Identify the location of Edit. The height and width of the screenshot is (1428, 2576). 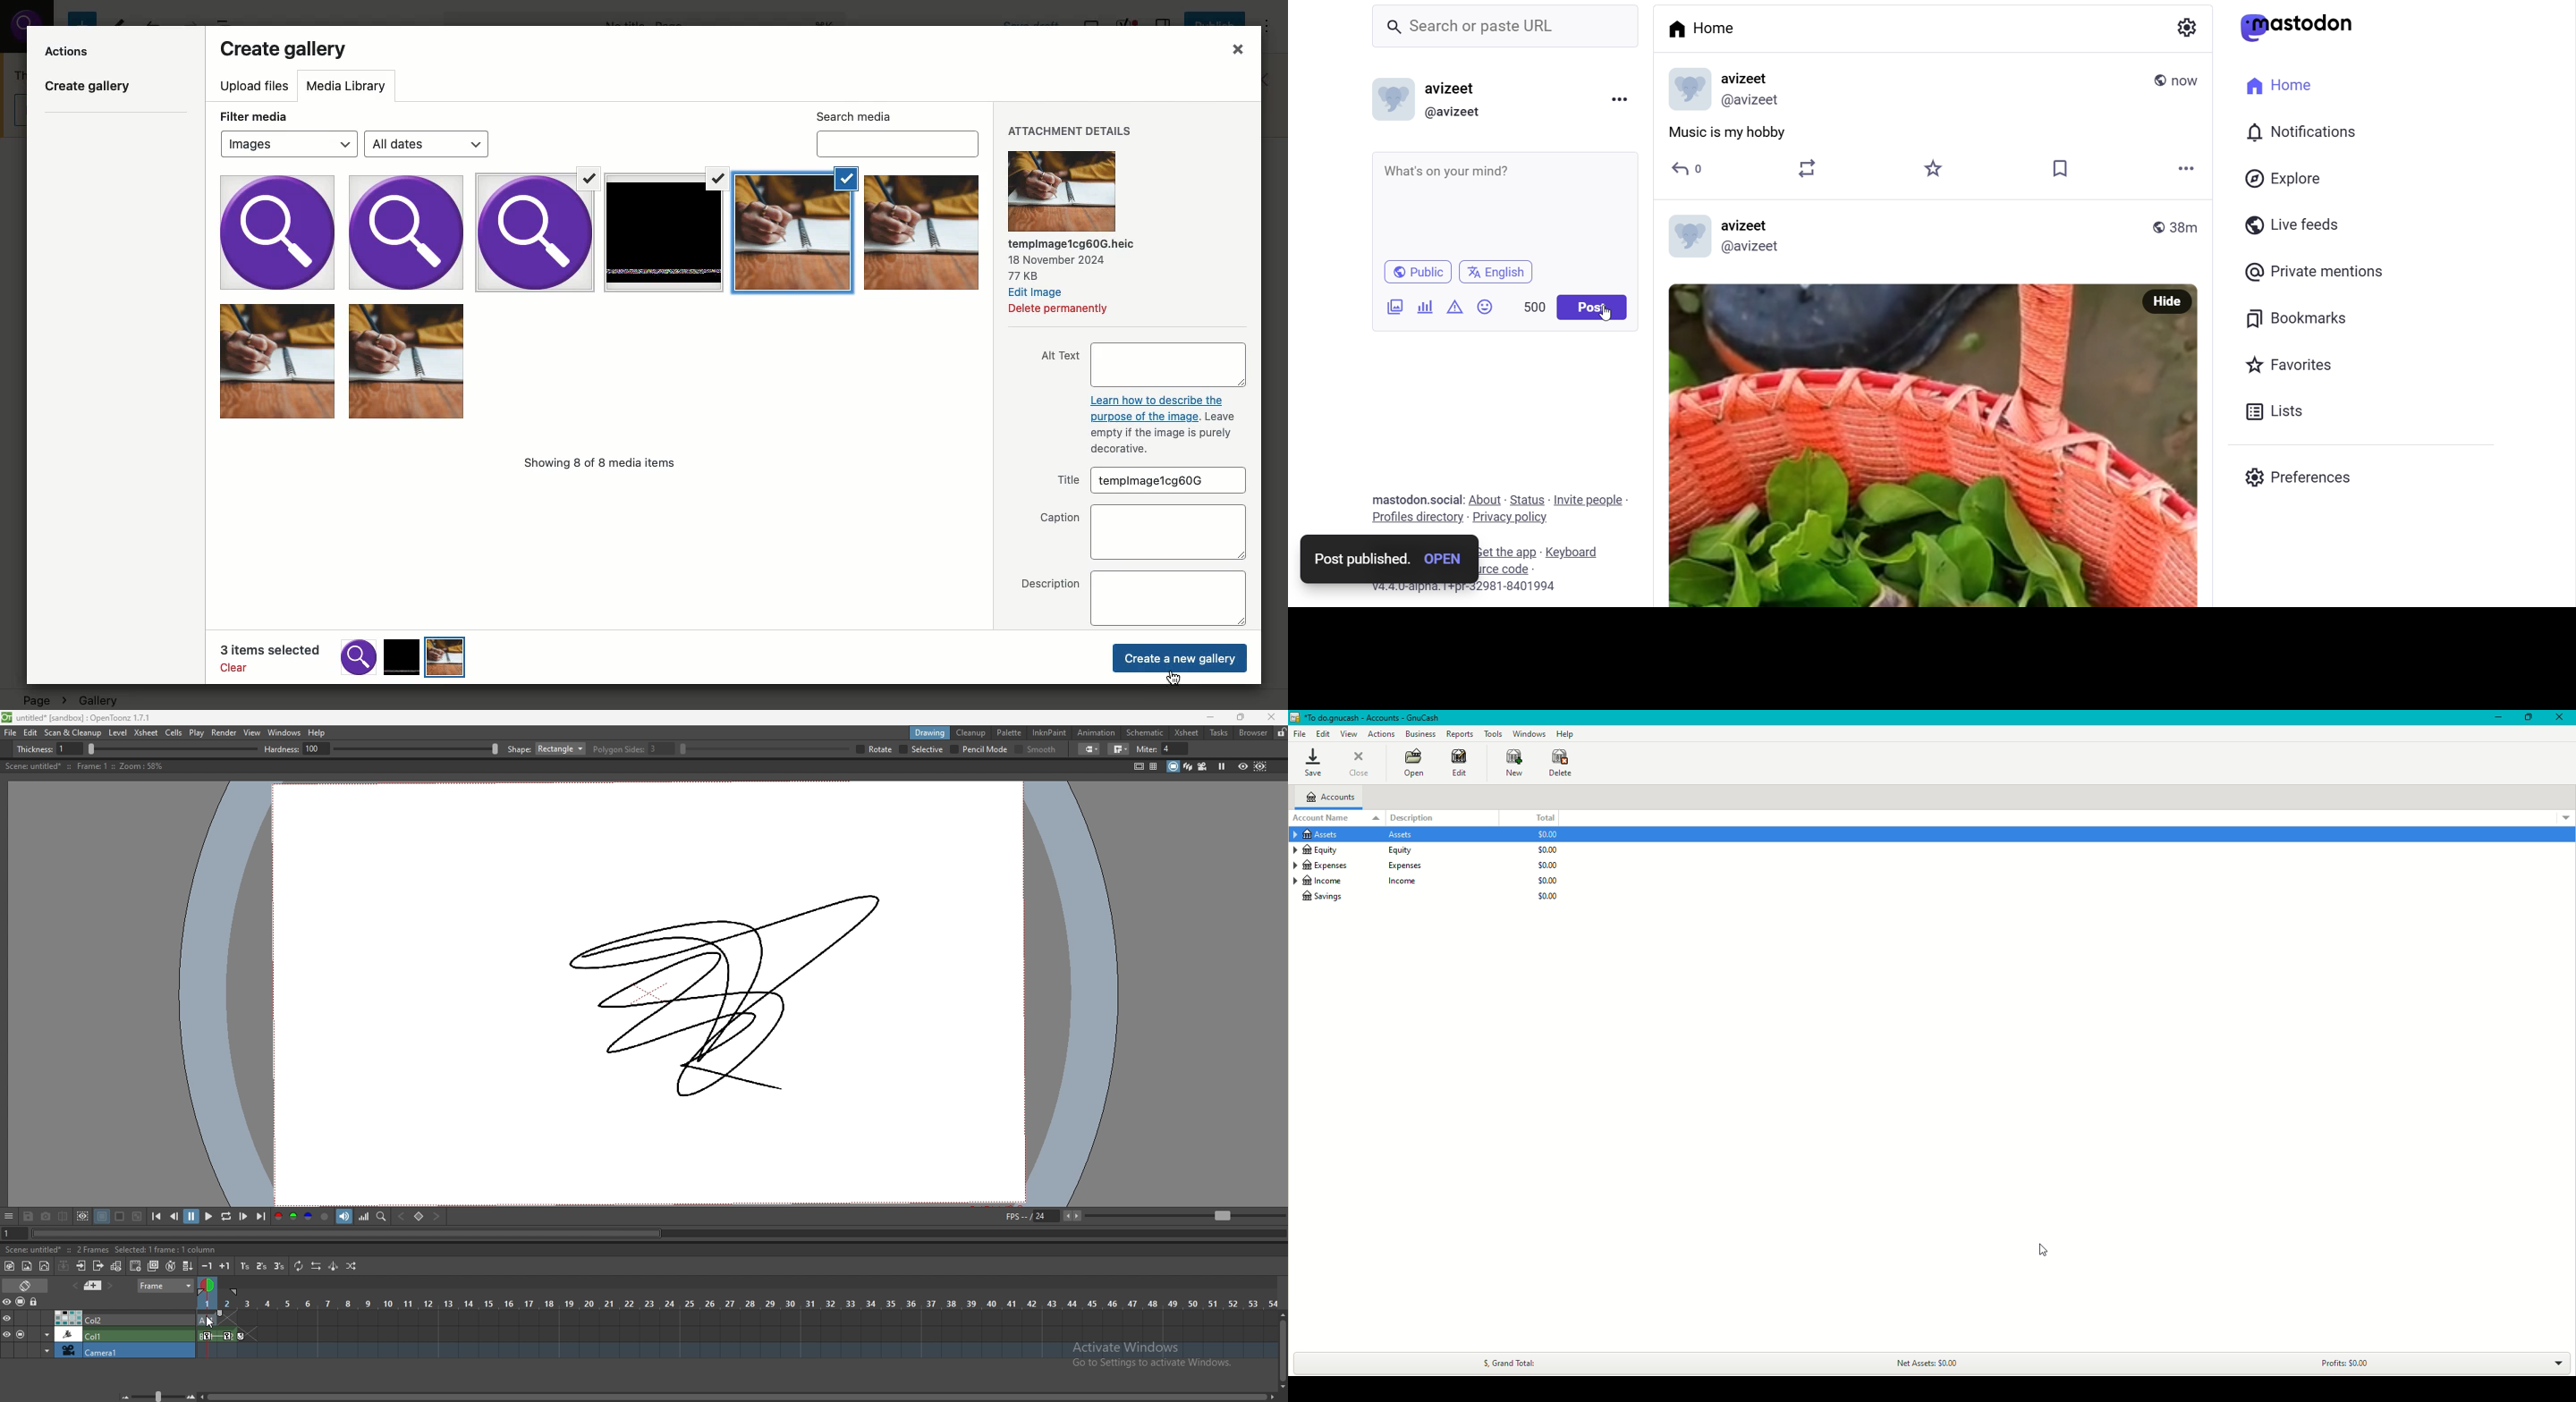
(1456, 764).